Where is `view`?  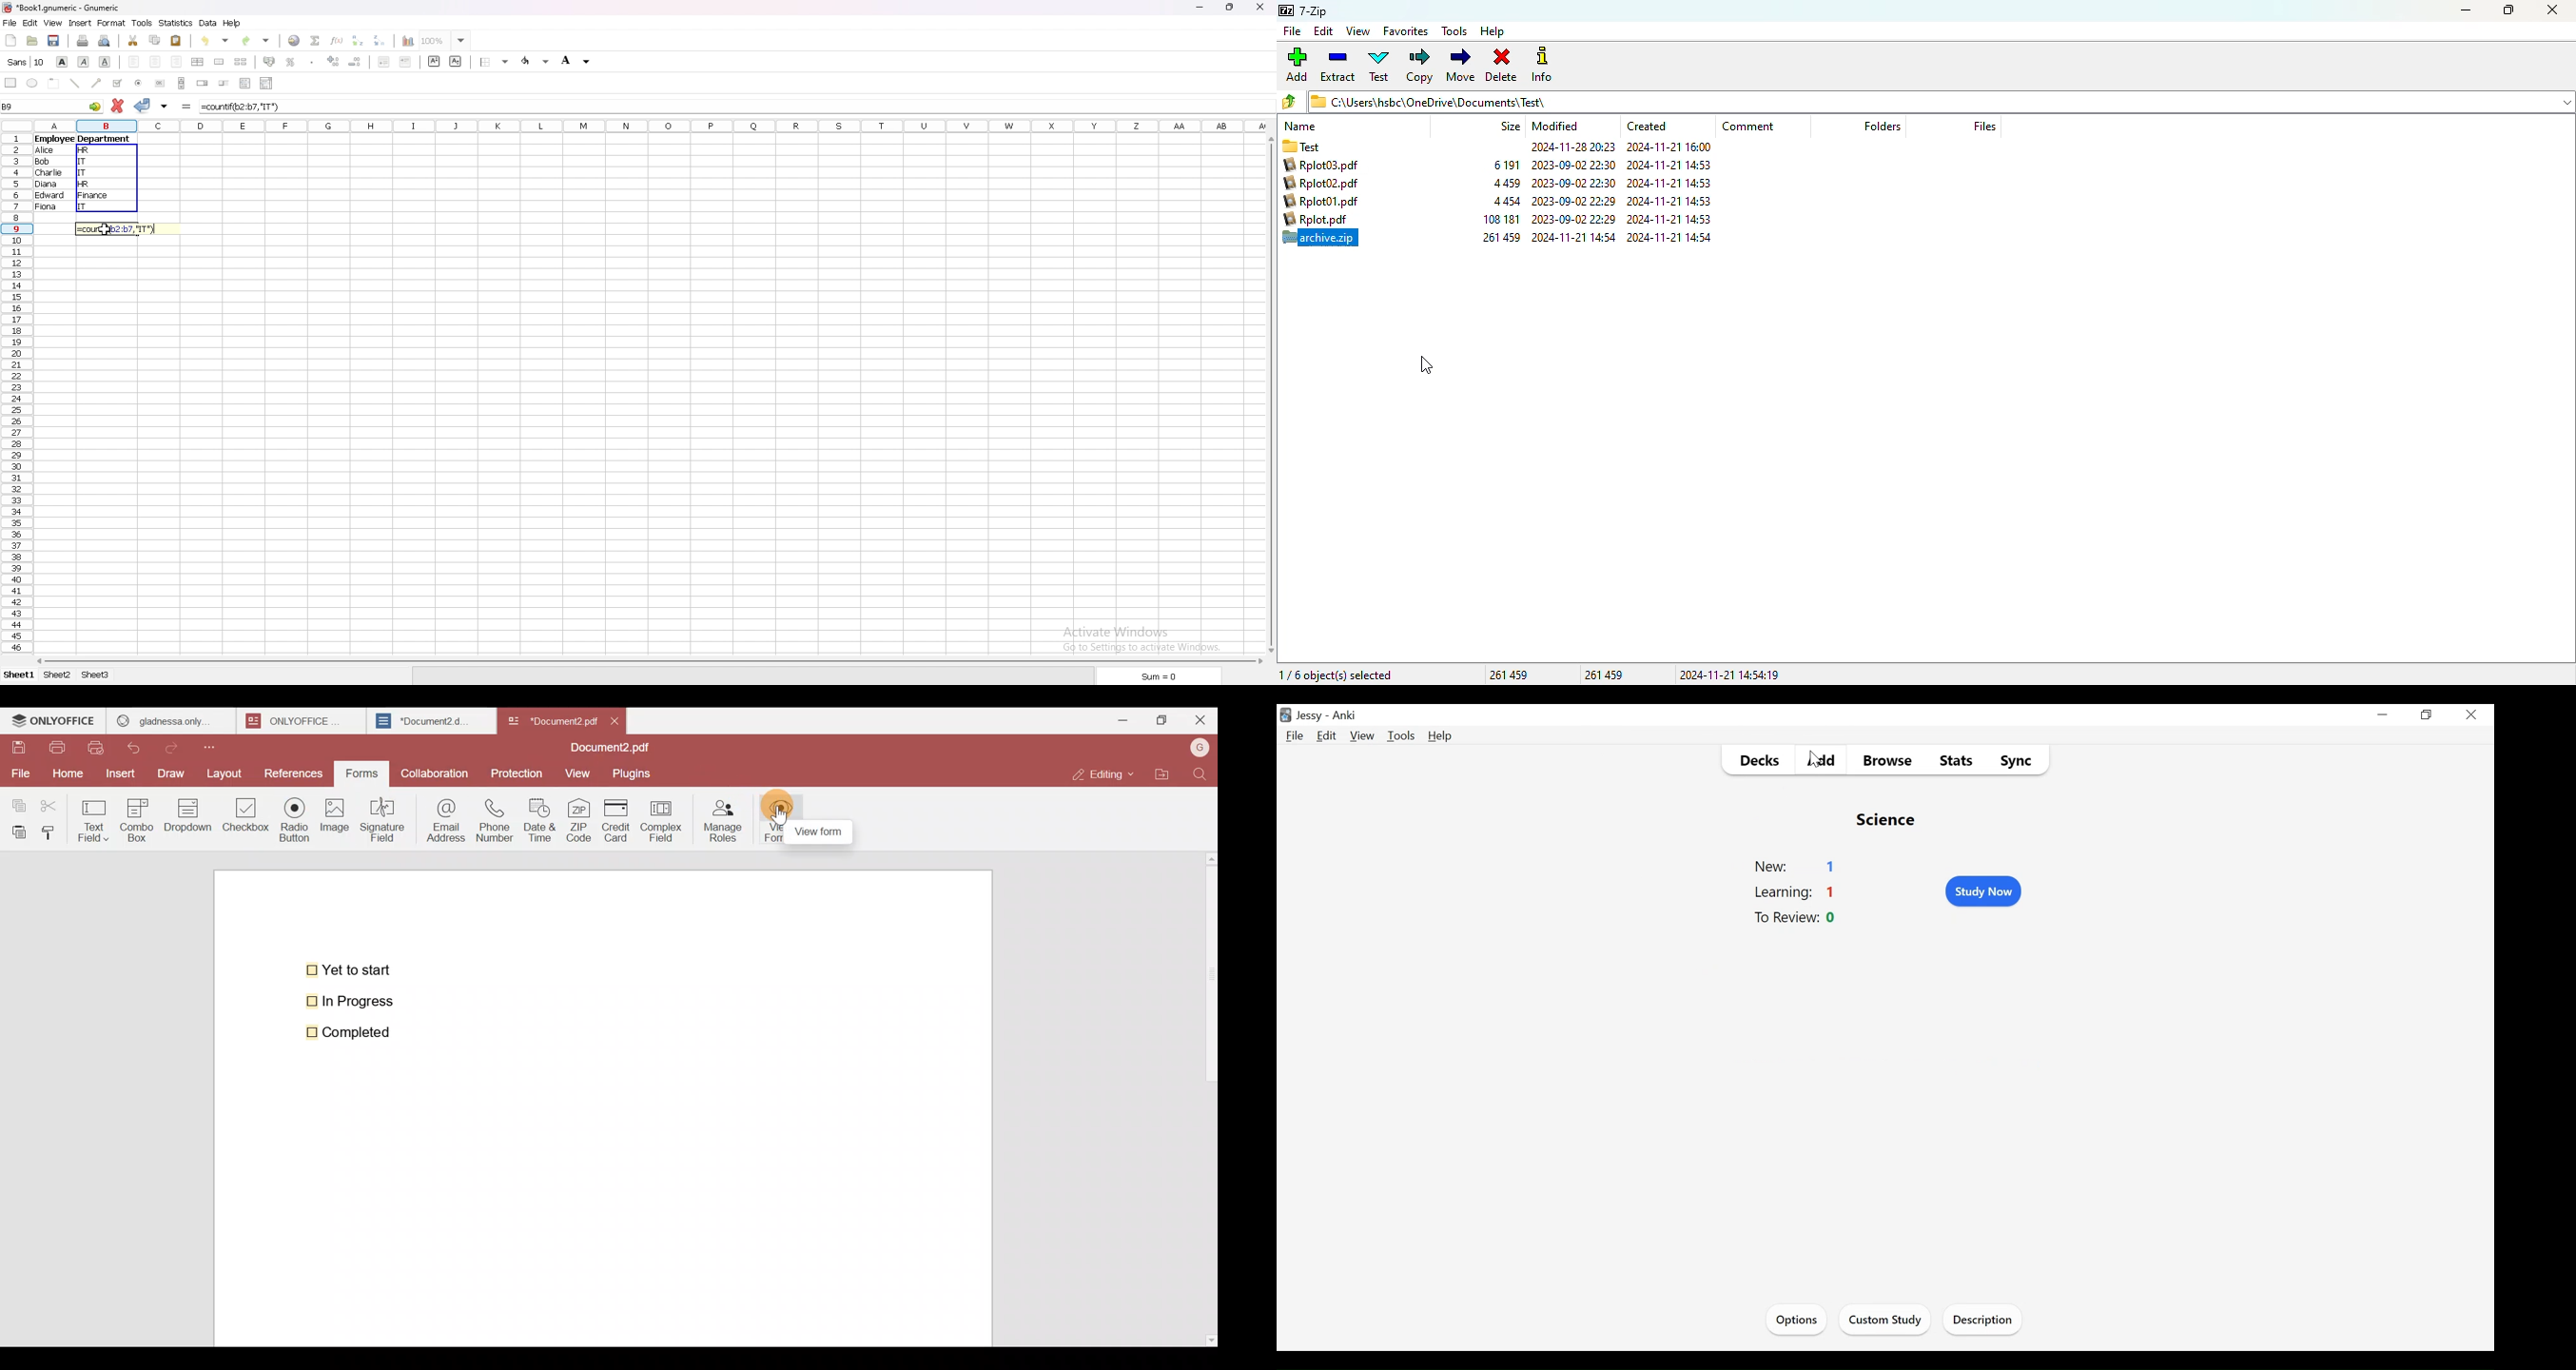
view is located at coordinates (53, 23).